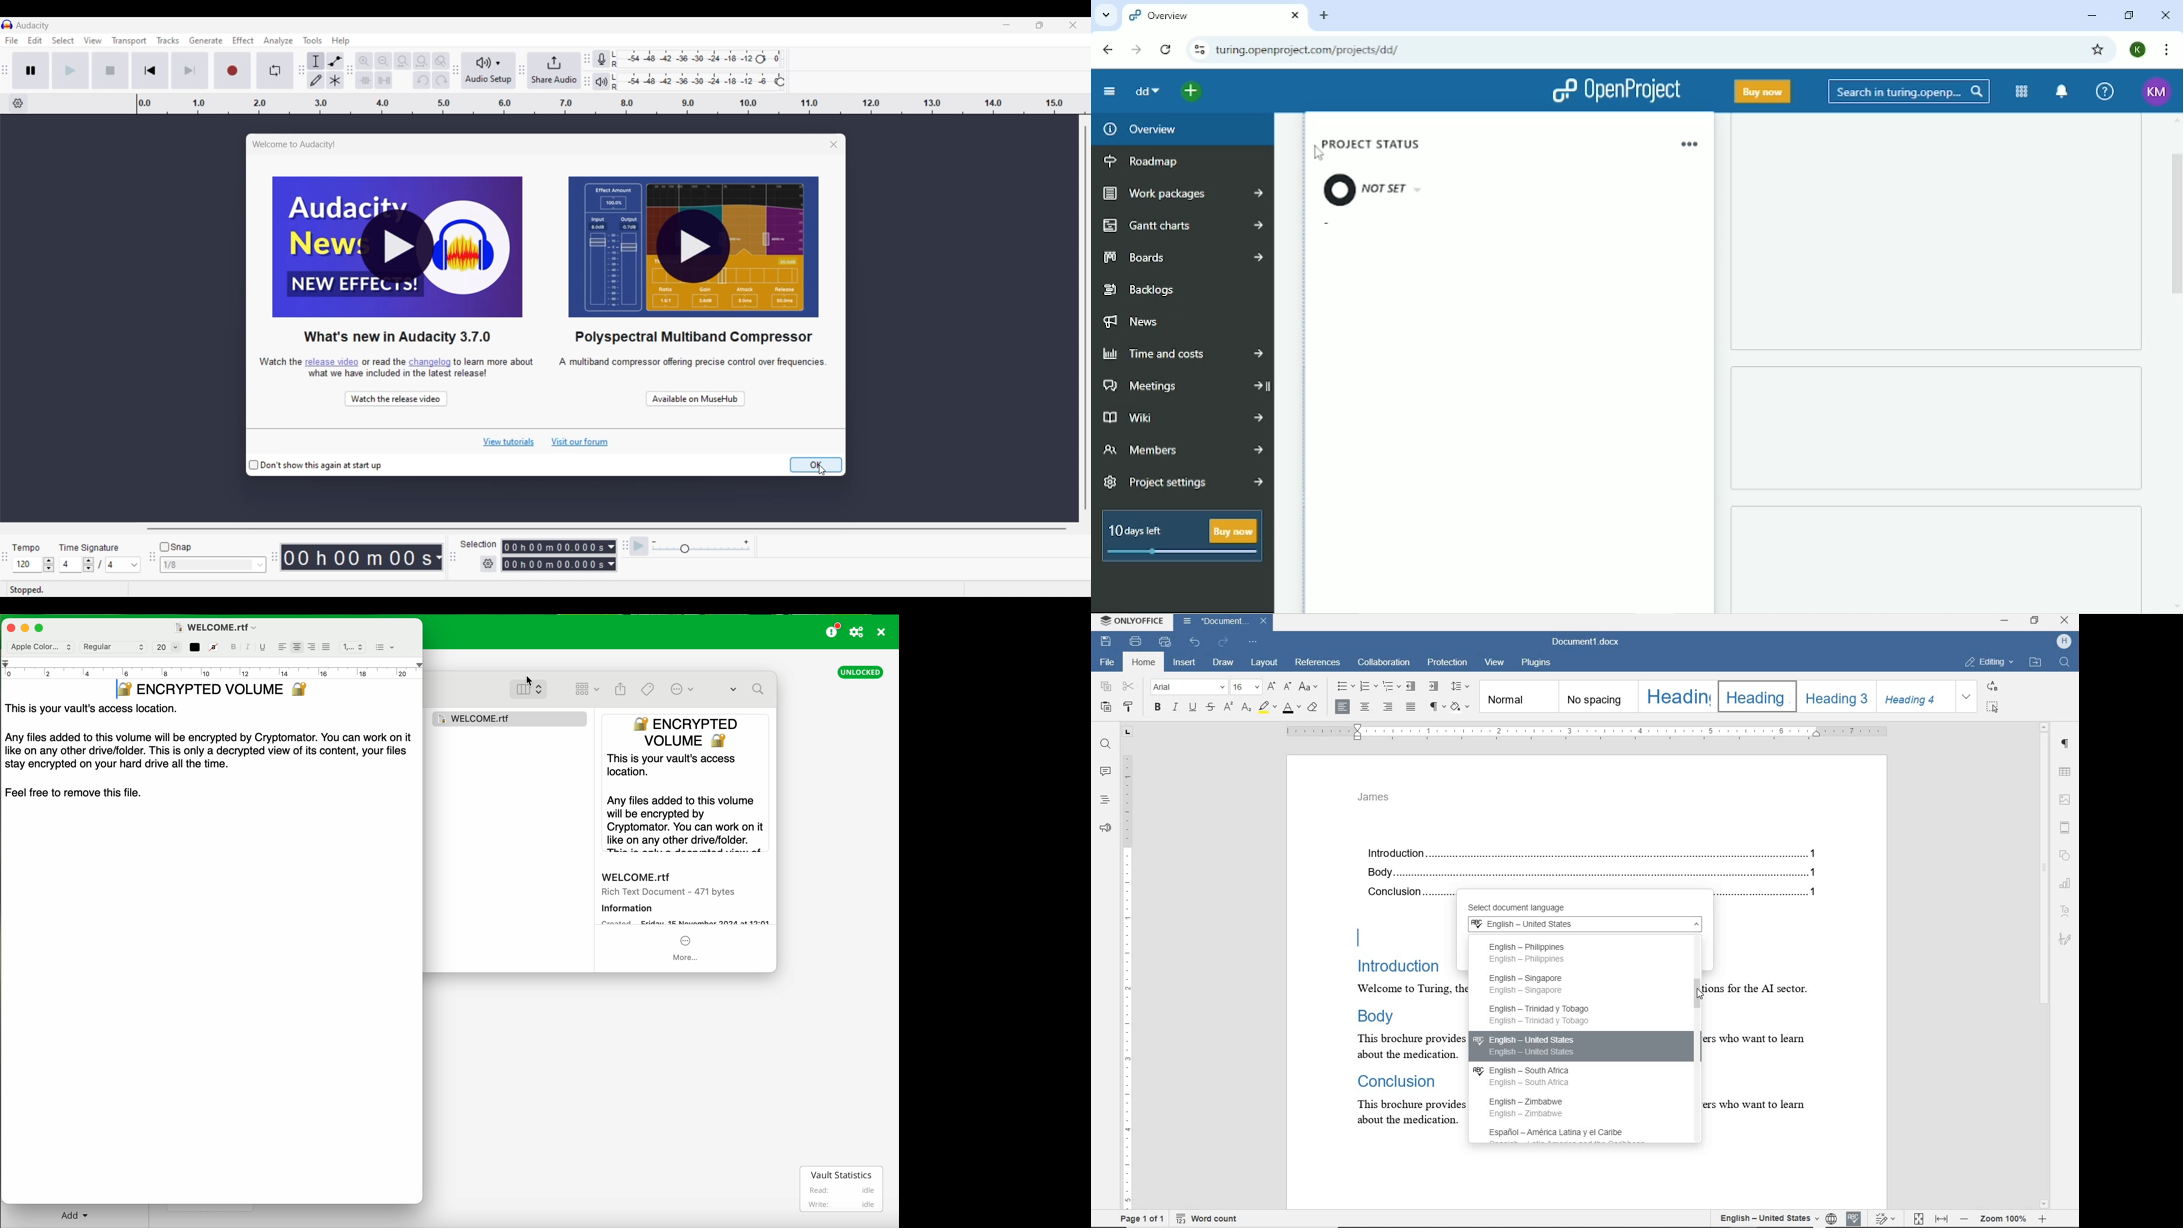  I want to click on feedback & support, so click(1104, 827).